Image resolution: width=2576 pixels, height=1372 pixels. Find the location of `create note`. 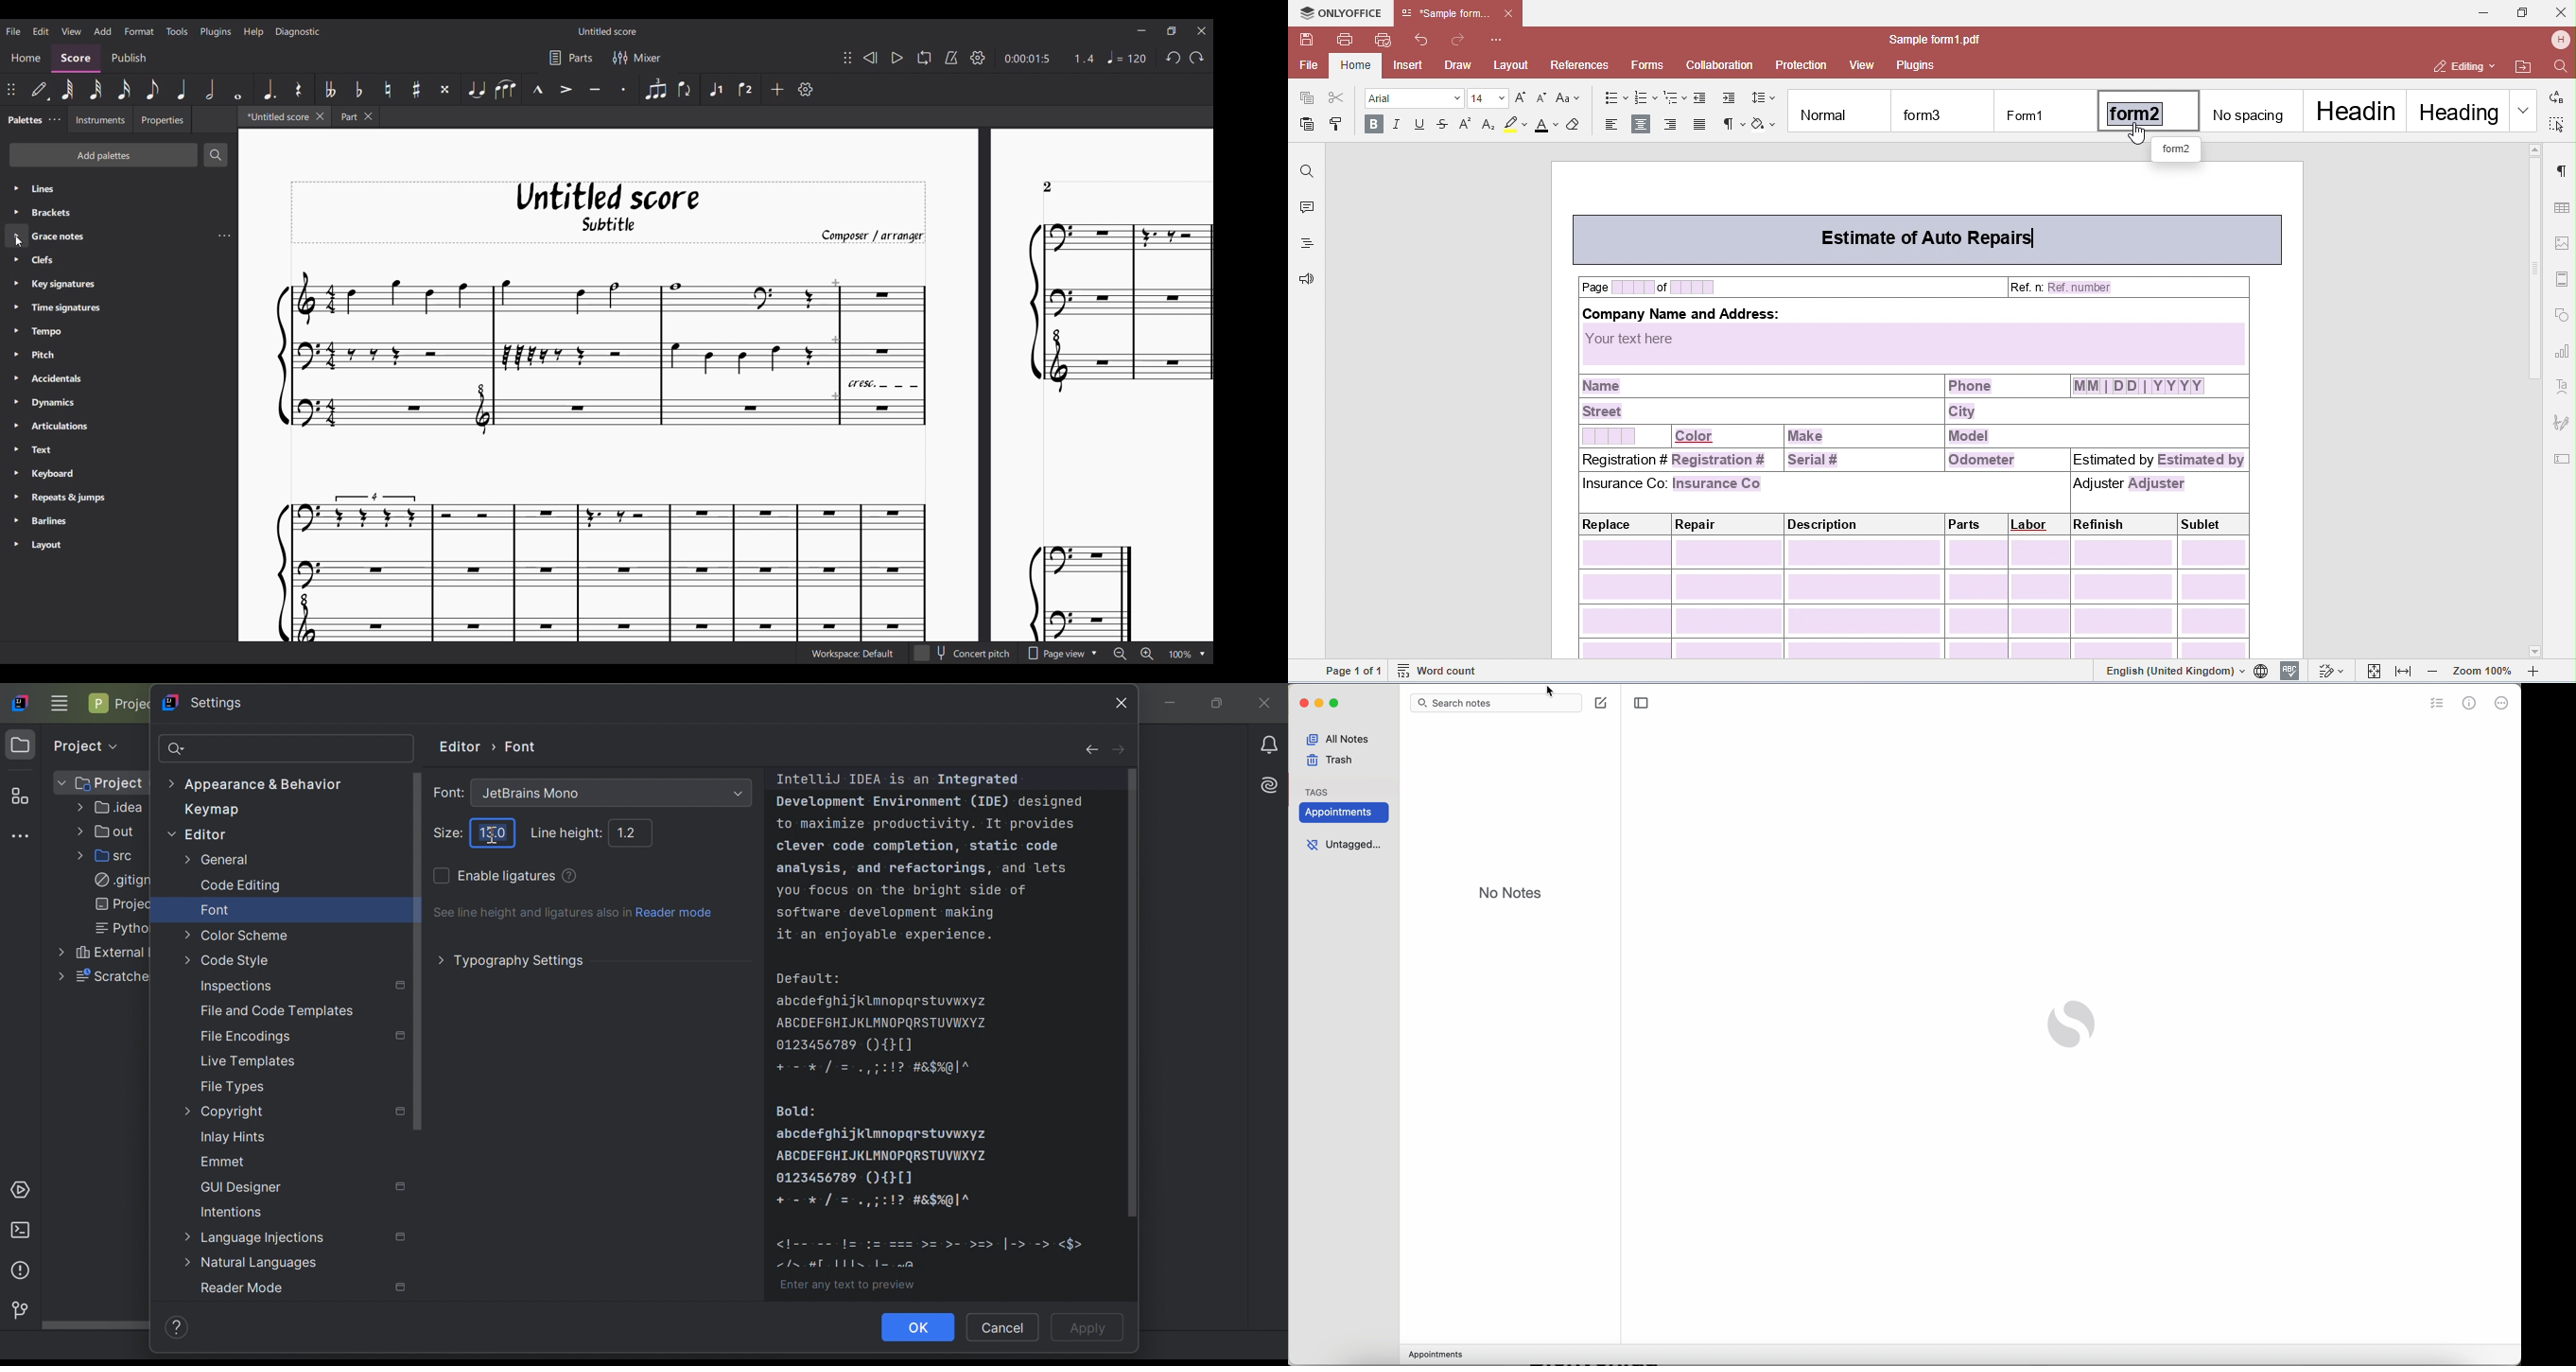

create note is located at coordinates (1603, 703).